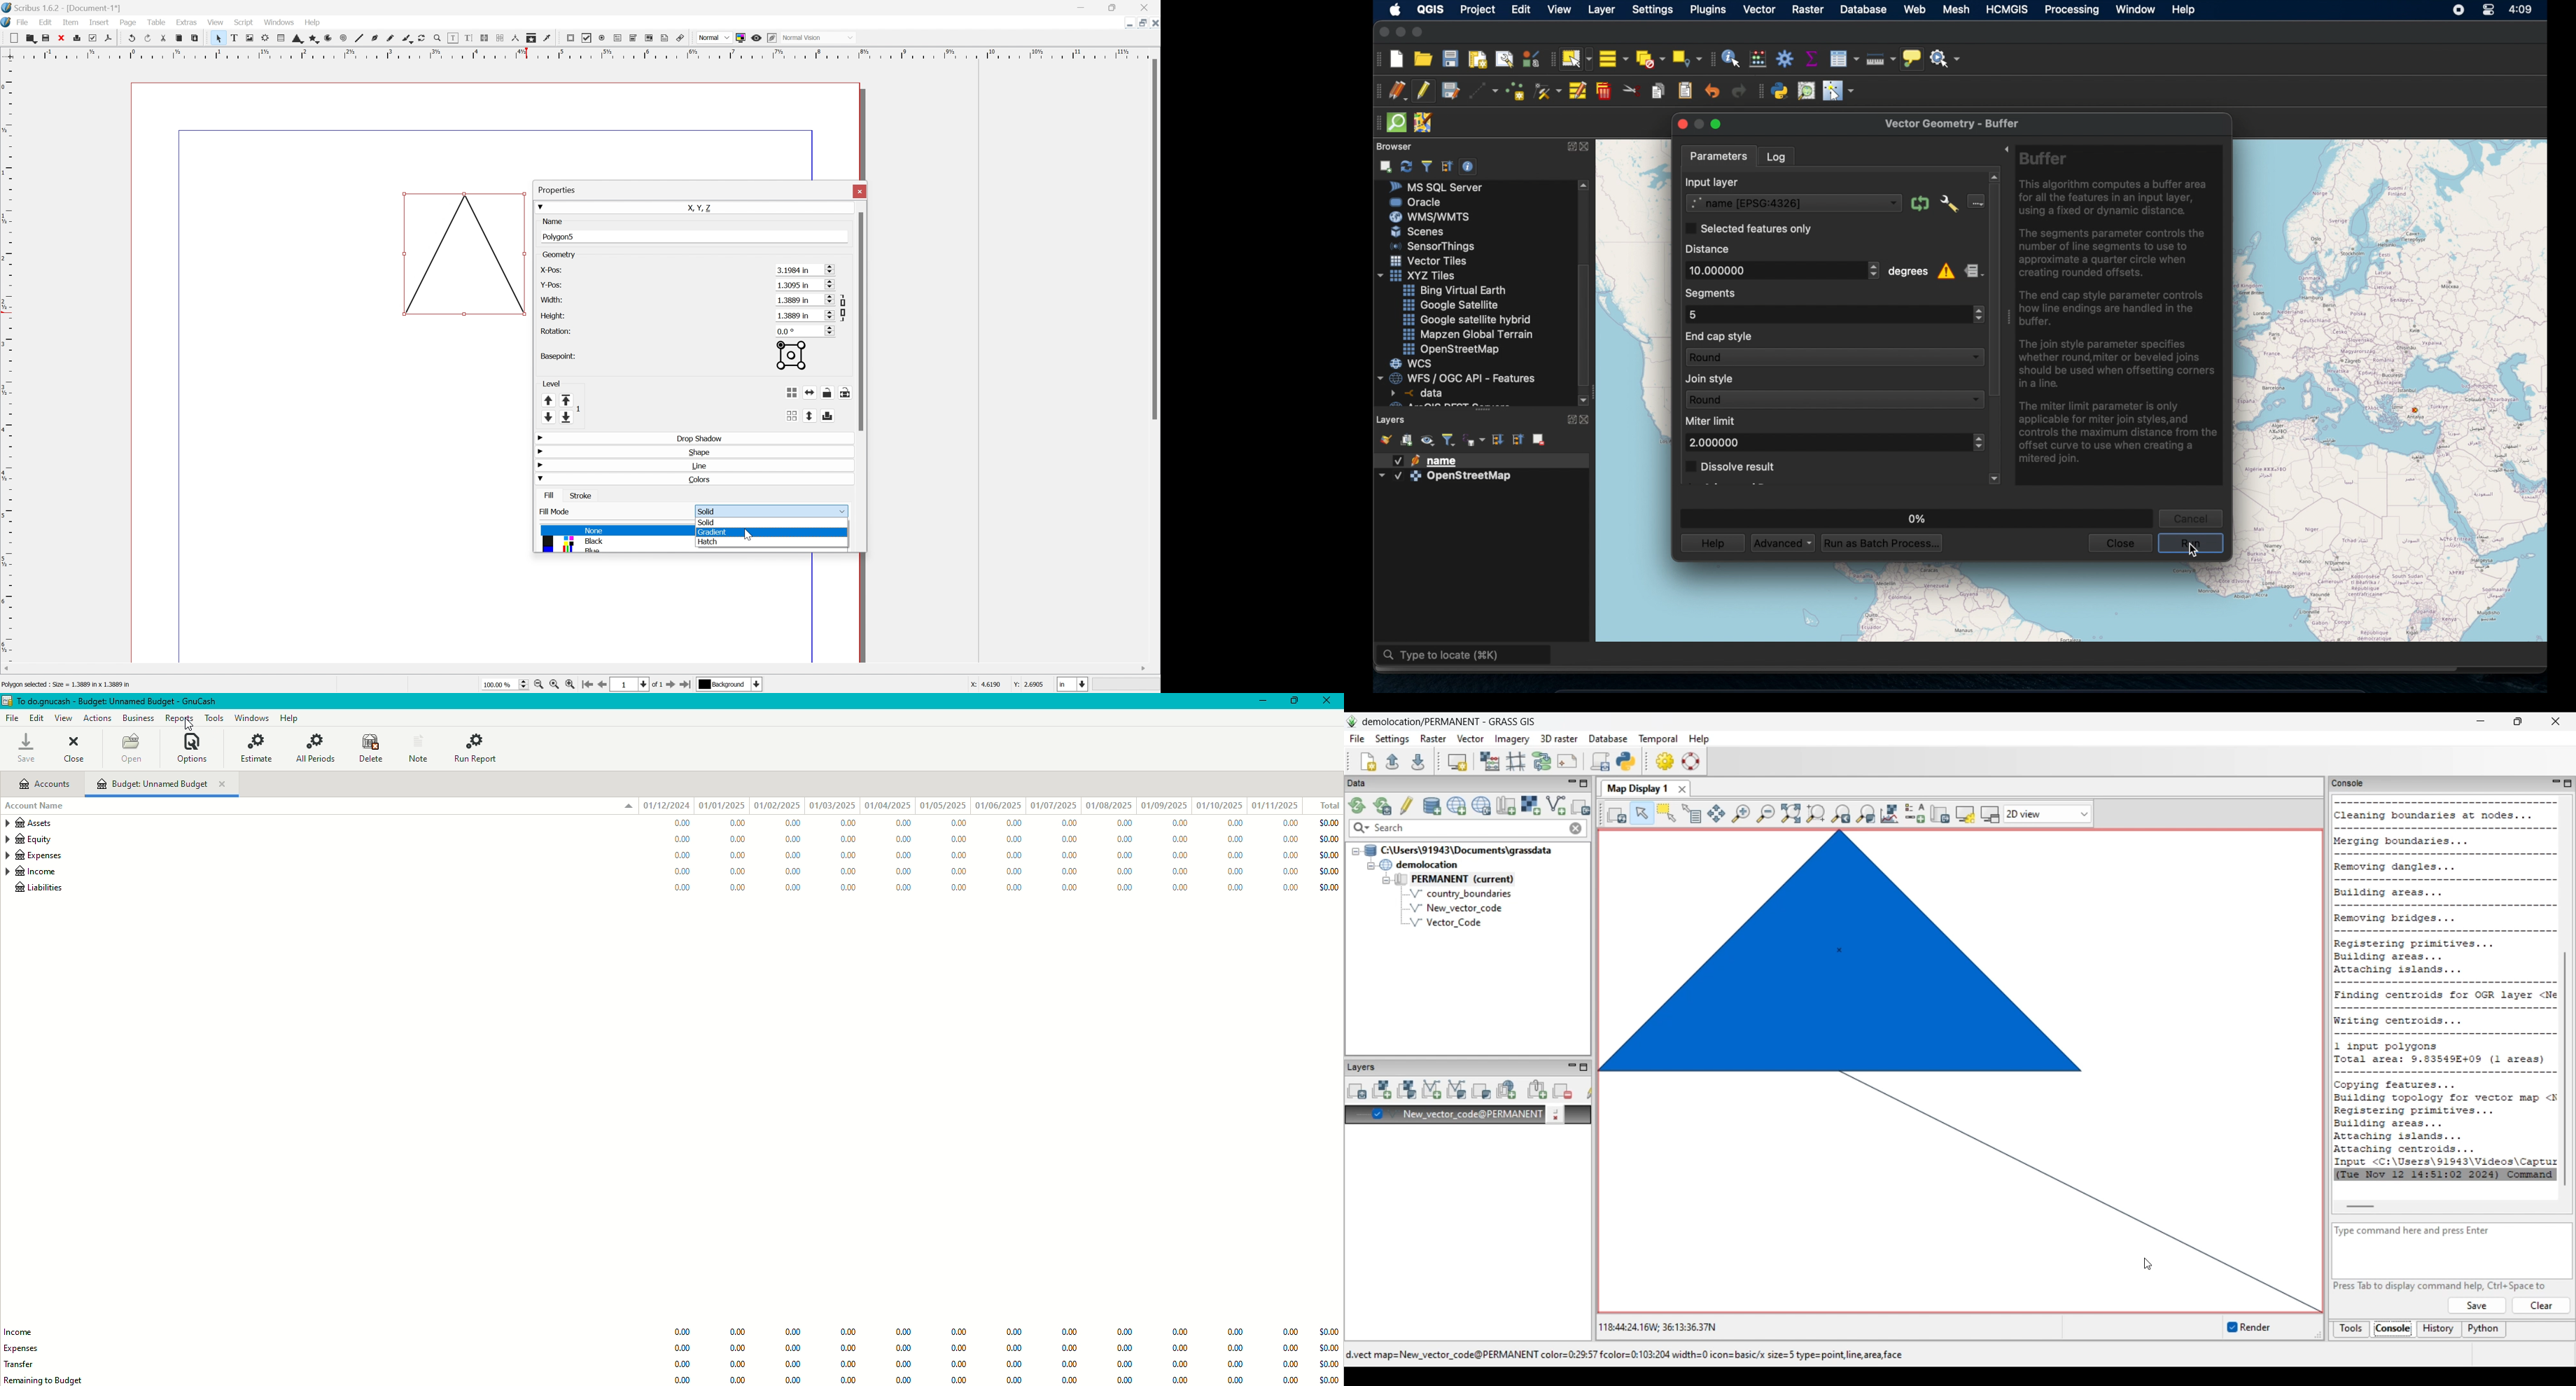 The width and height of the screenshot is (2576, 1400). What do you see at coordinates (683, 1380) in the screenshot?
I see `0.00` at bounding box center [683, 1380].